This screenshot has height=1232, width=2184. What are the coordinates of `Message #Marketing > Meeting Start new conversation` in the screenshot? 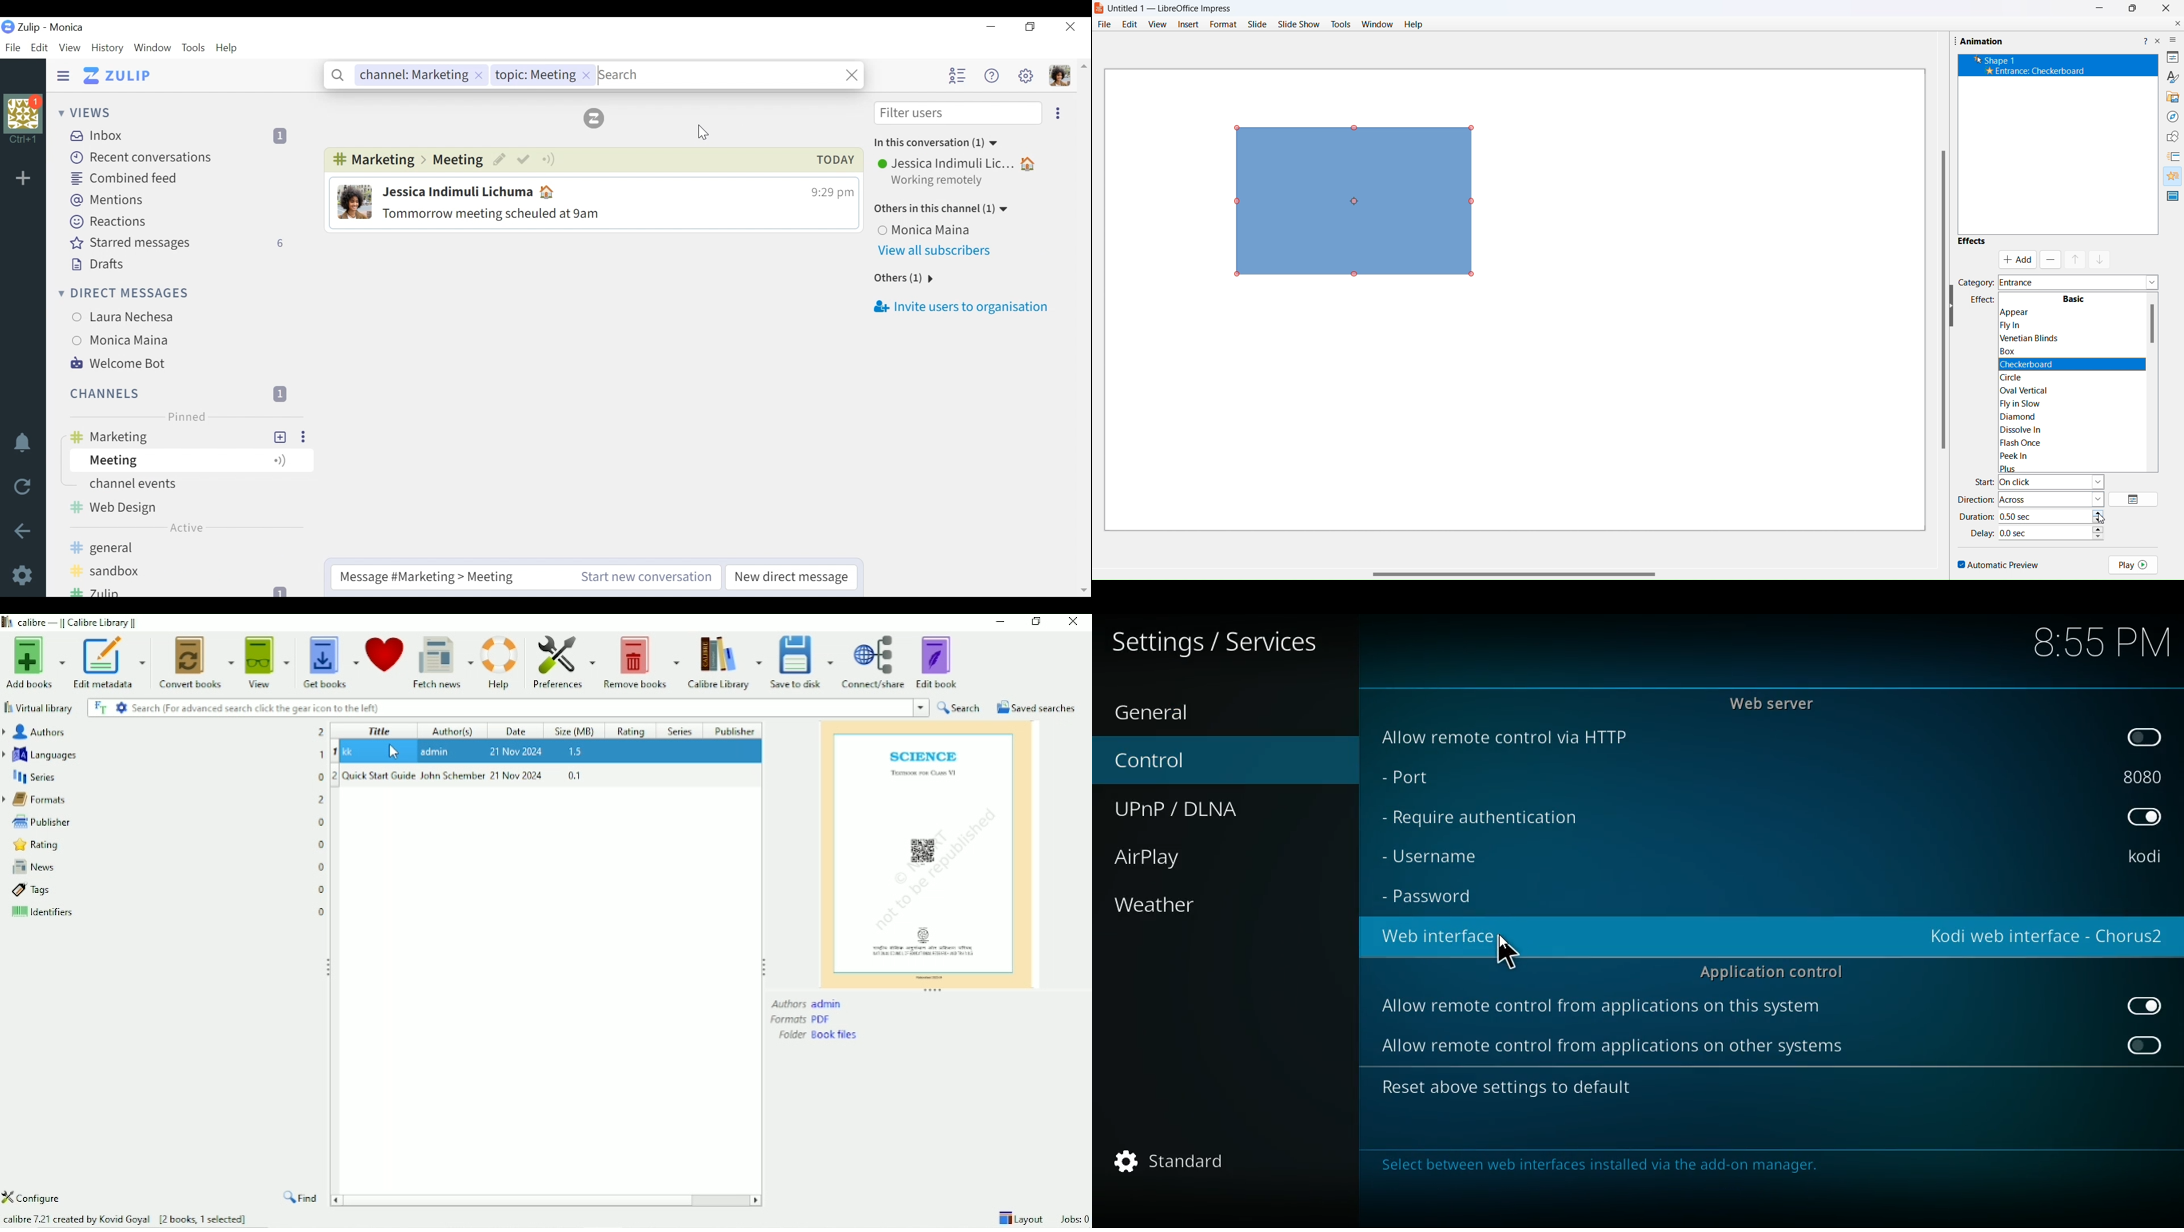 It's located at (527, 577).